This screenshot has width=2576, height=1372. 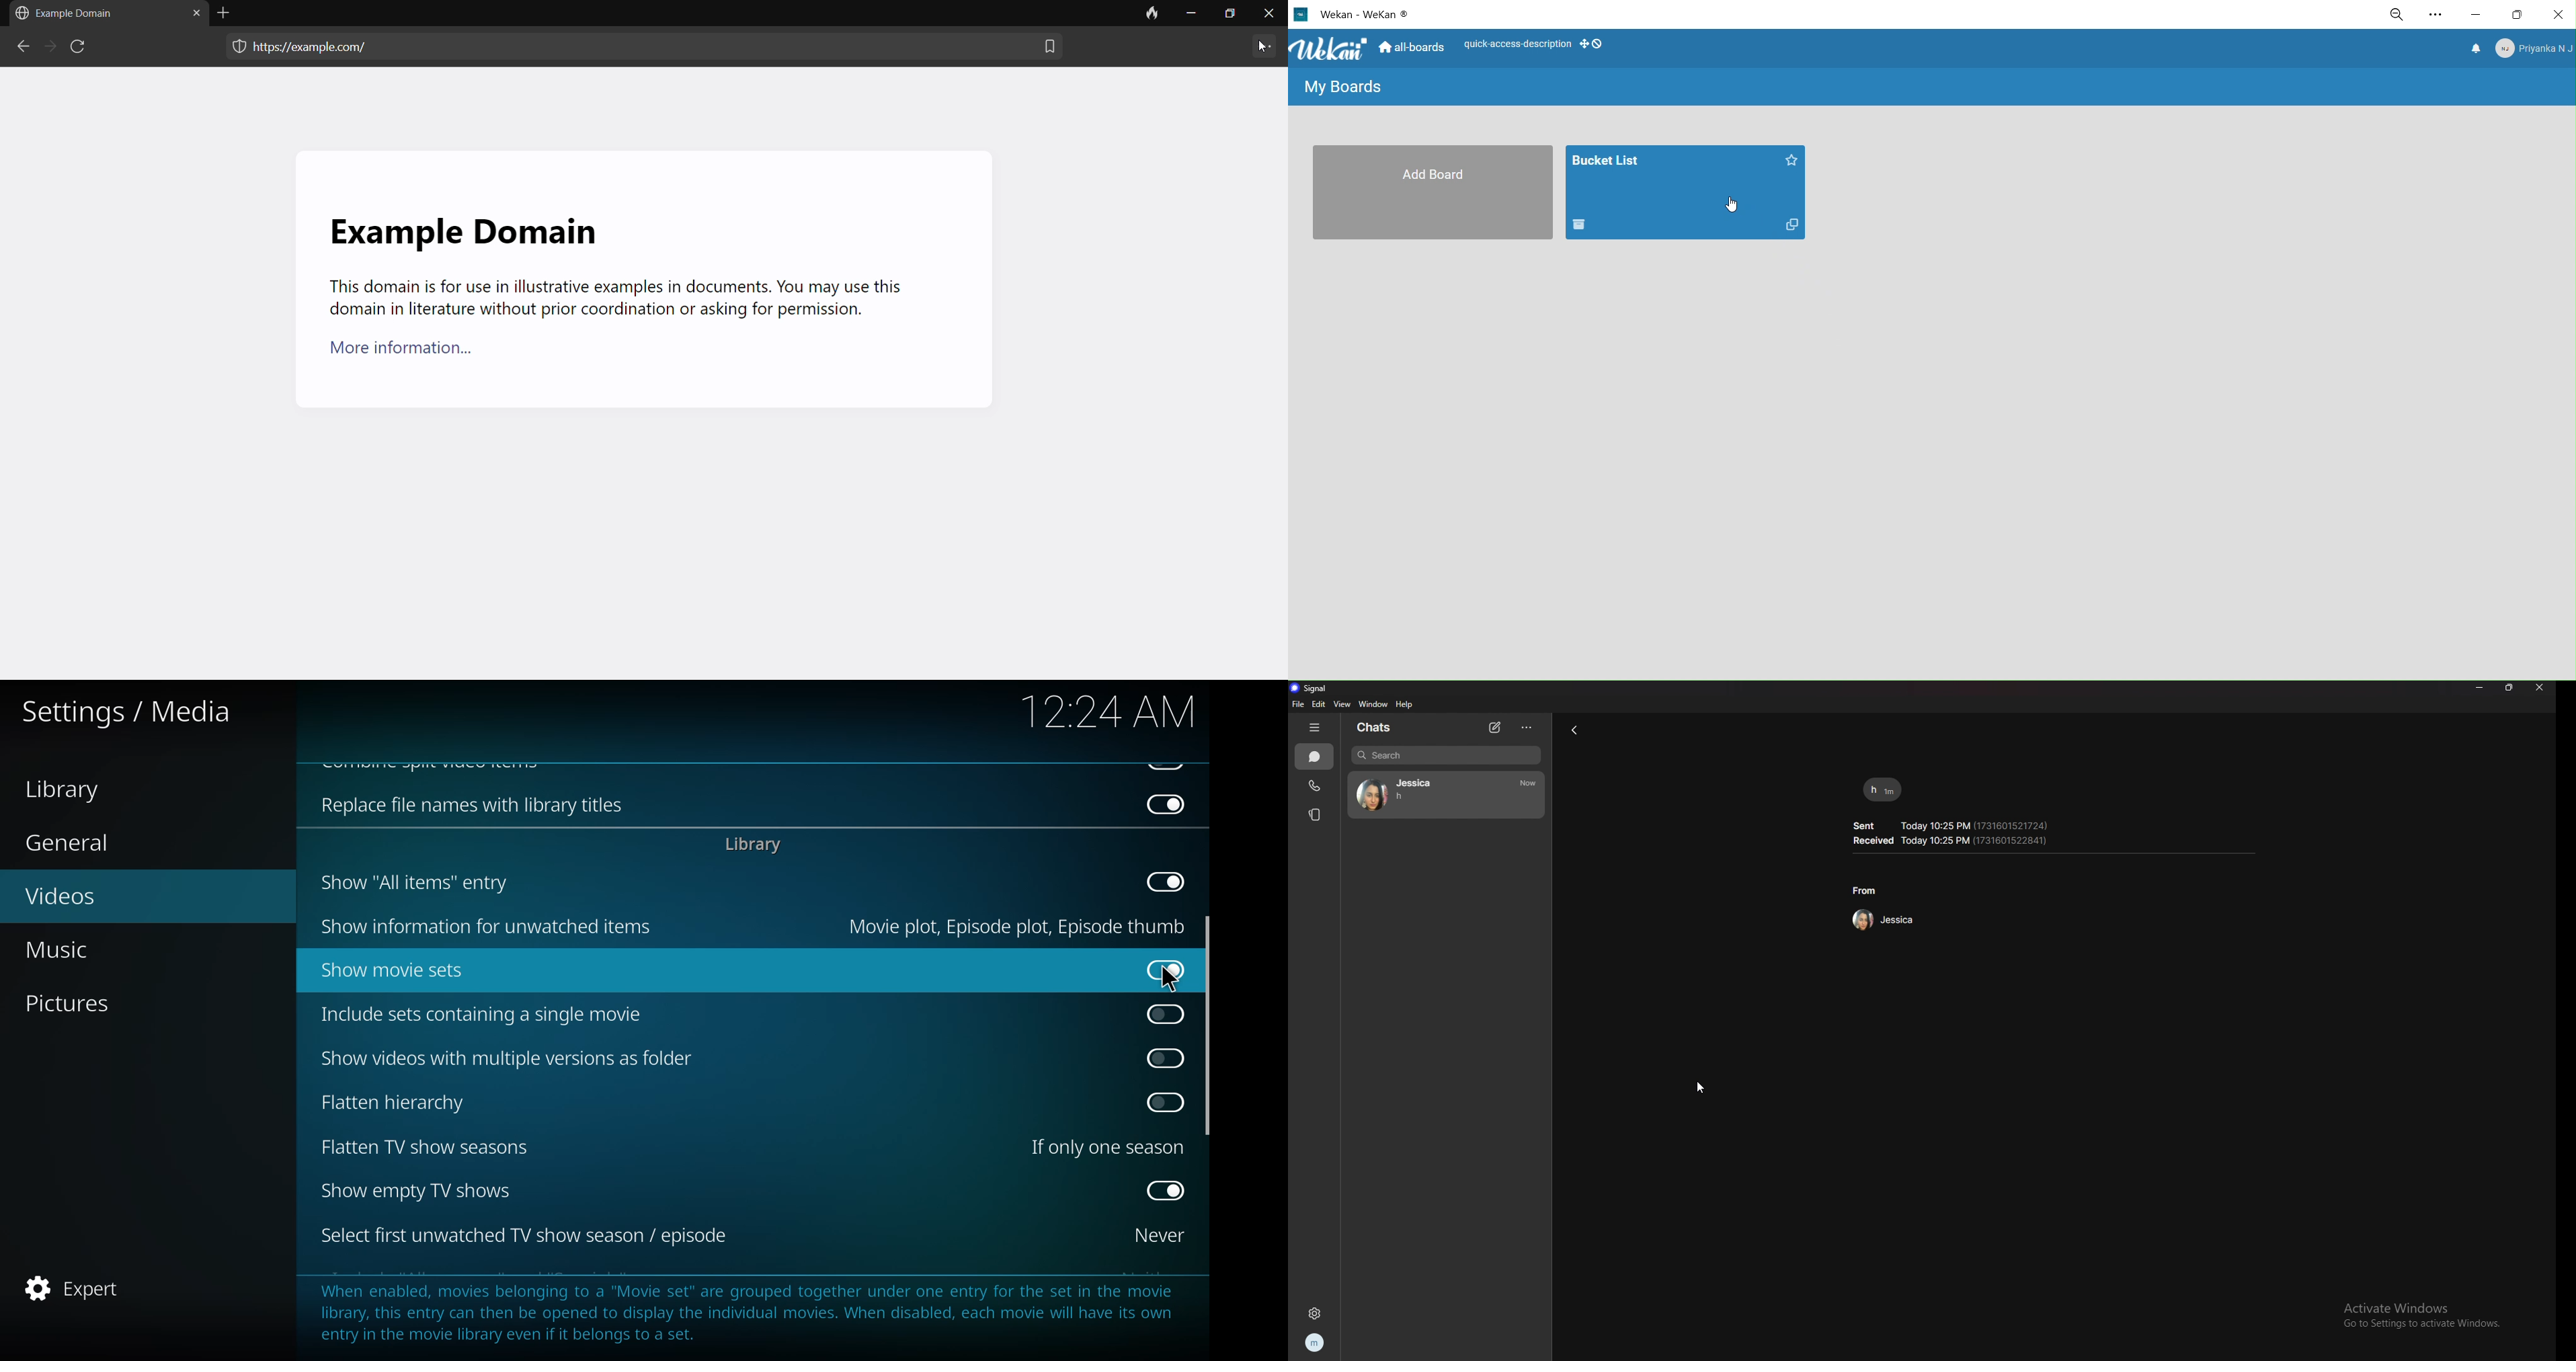 What do you see at coordinates (1299, 704) in the screenshot?
I see `file` at bounding box center [1299, 704].